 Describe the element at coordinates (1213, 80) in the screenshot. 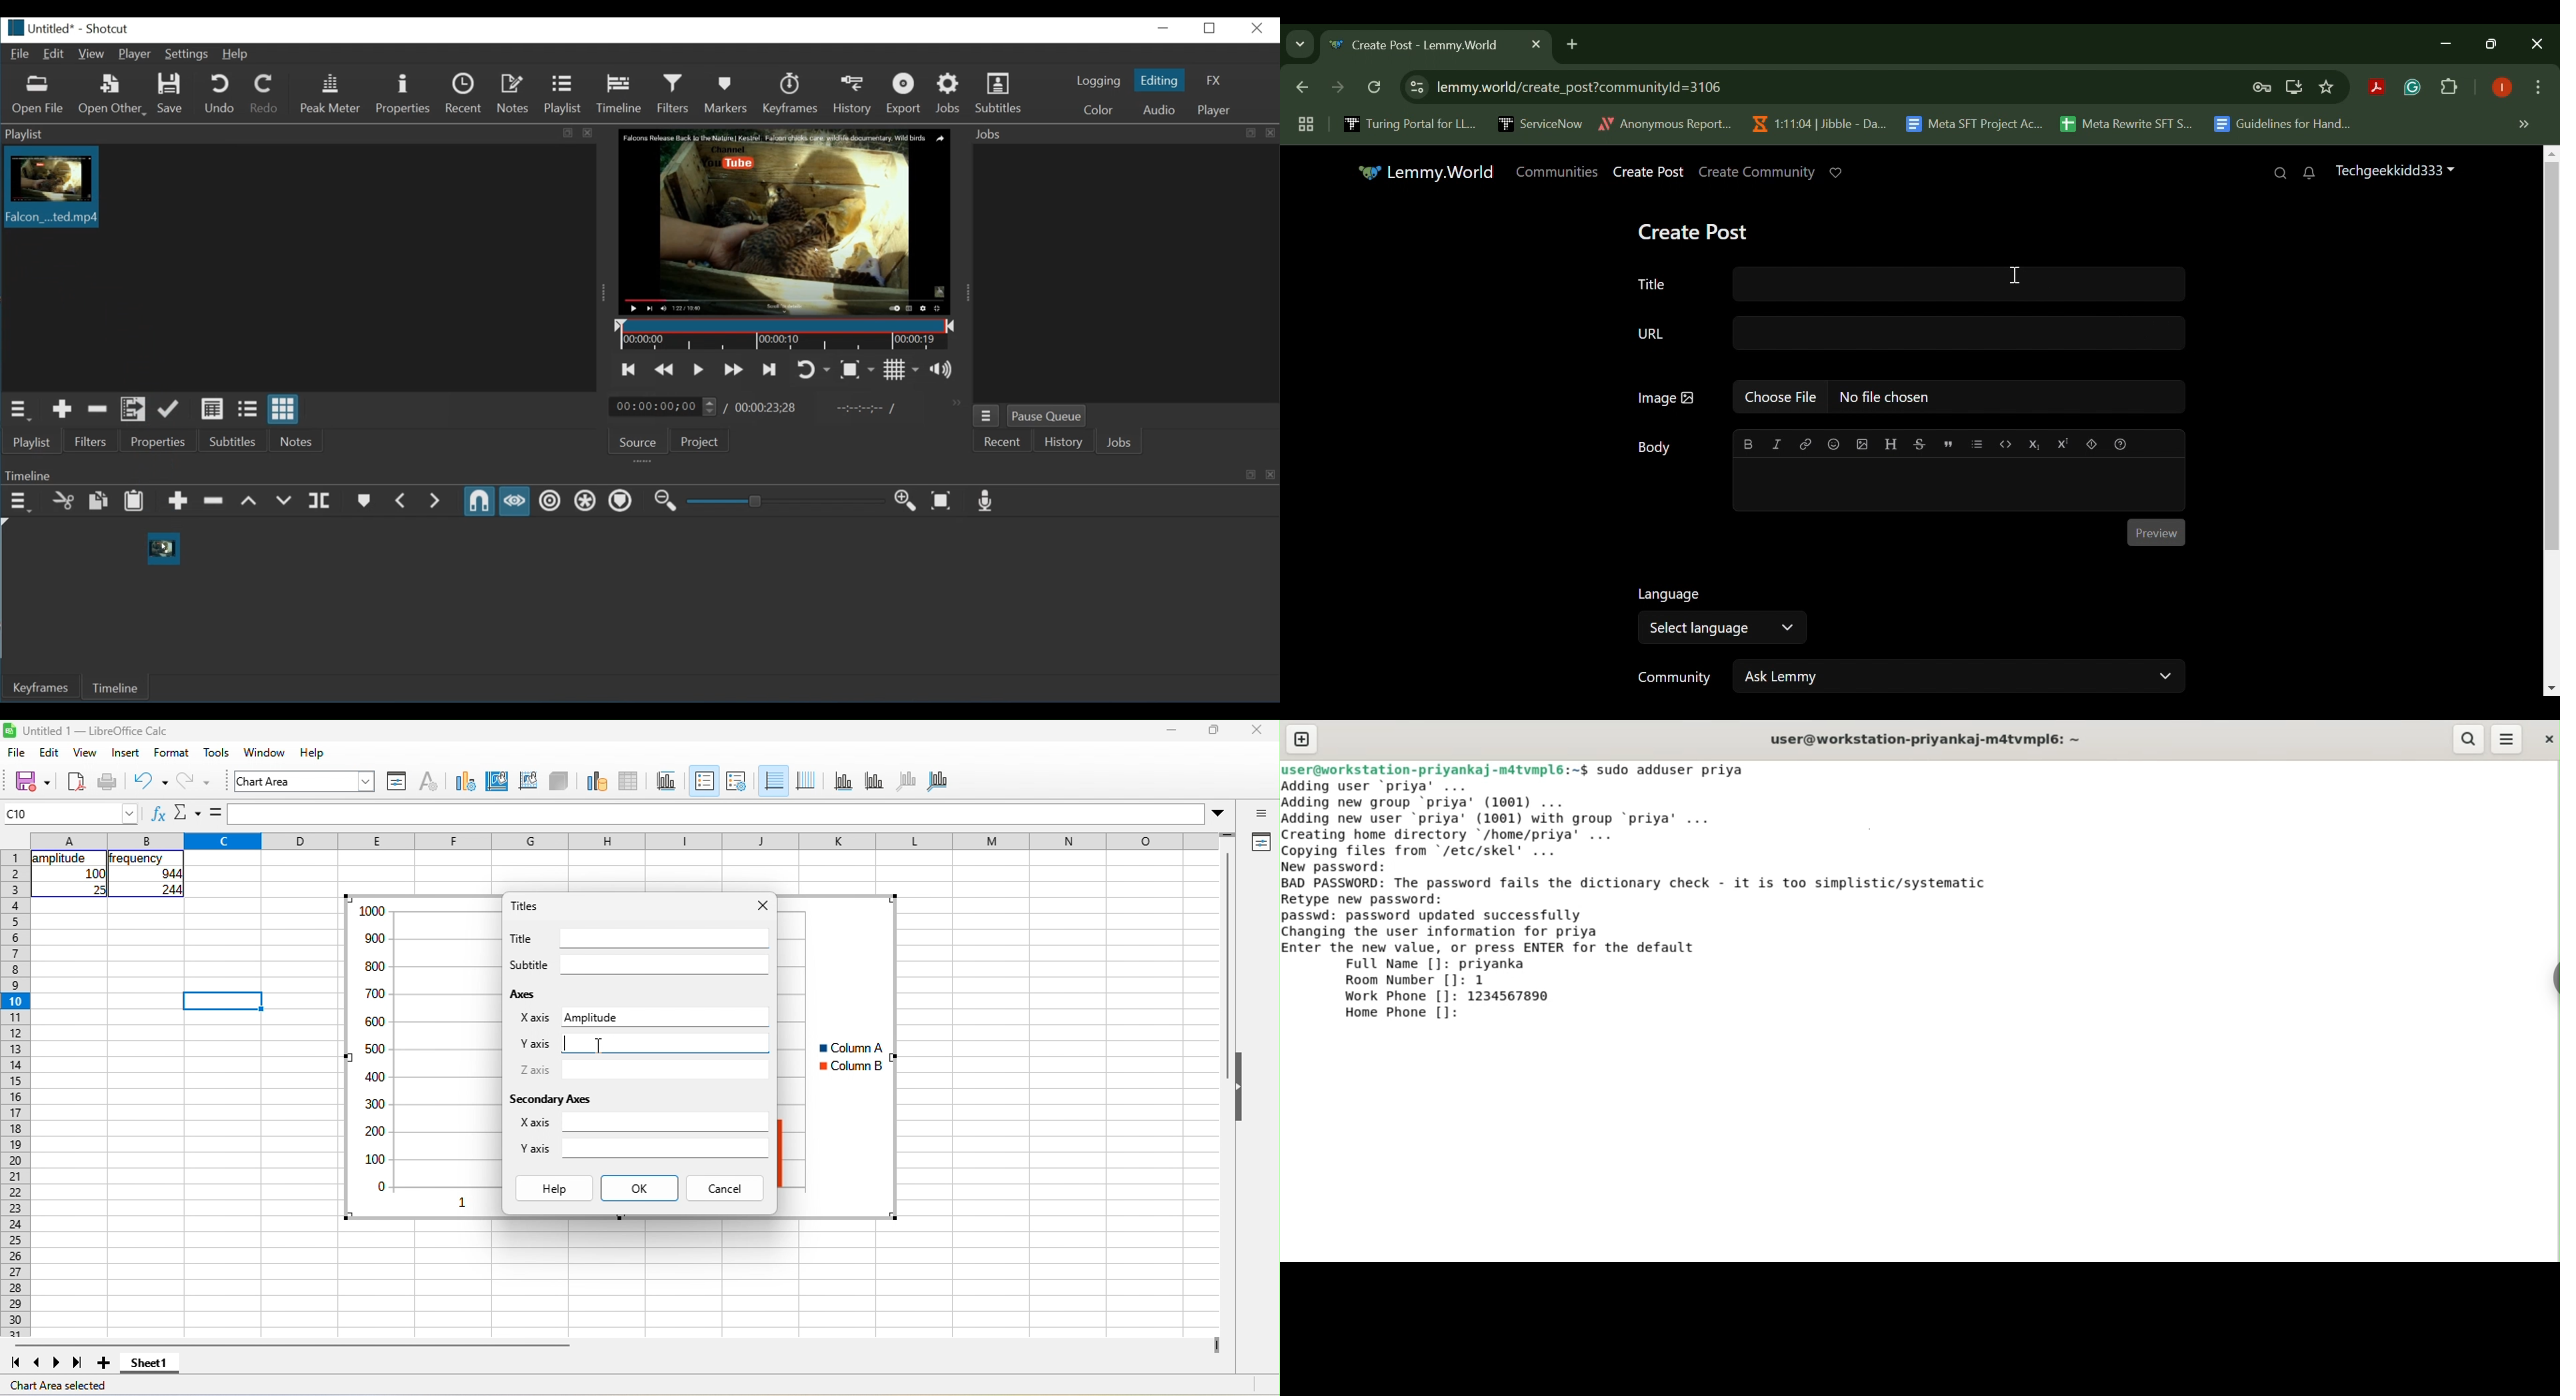

I see `FX` at that location.